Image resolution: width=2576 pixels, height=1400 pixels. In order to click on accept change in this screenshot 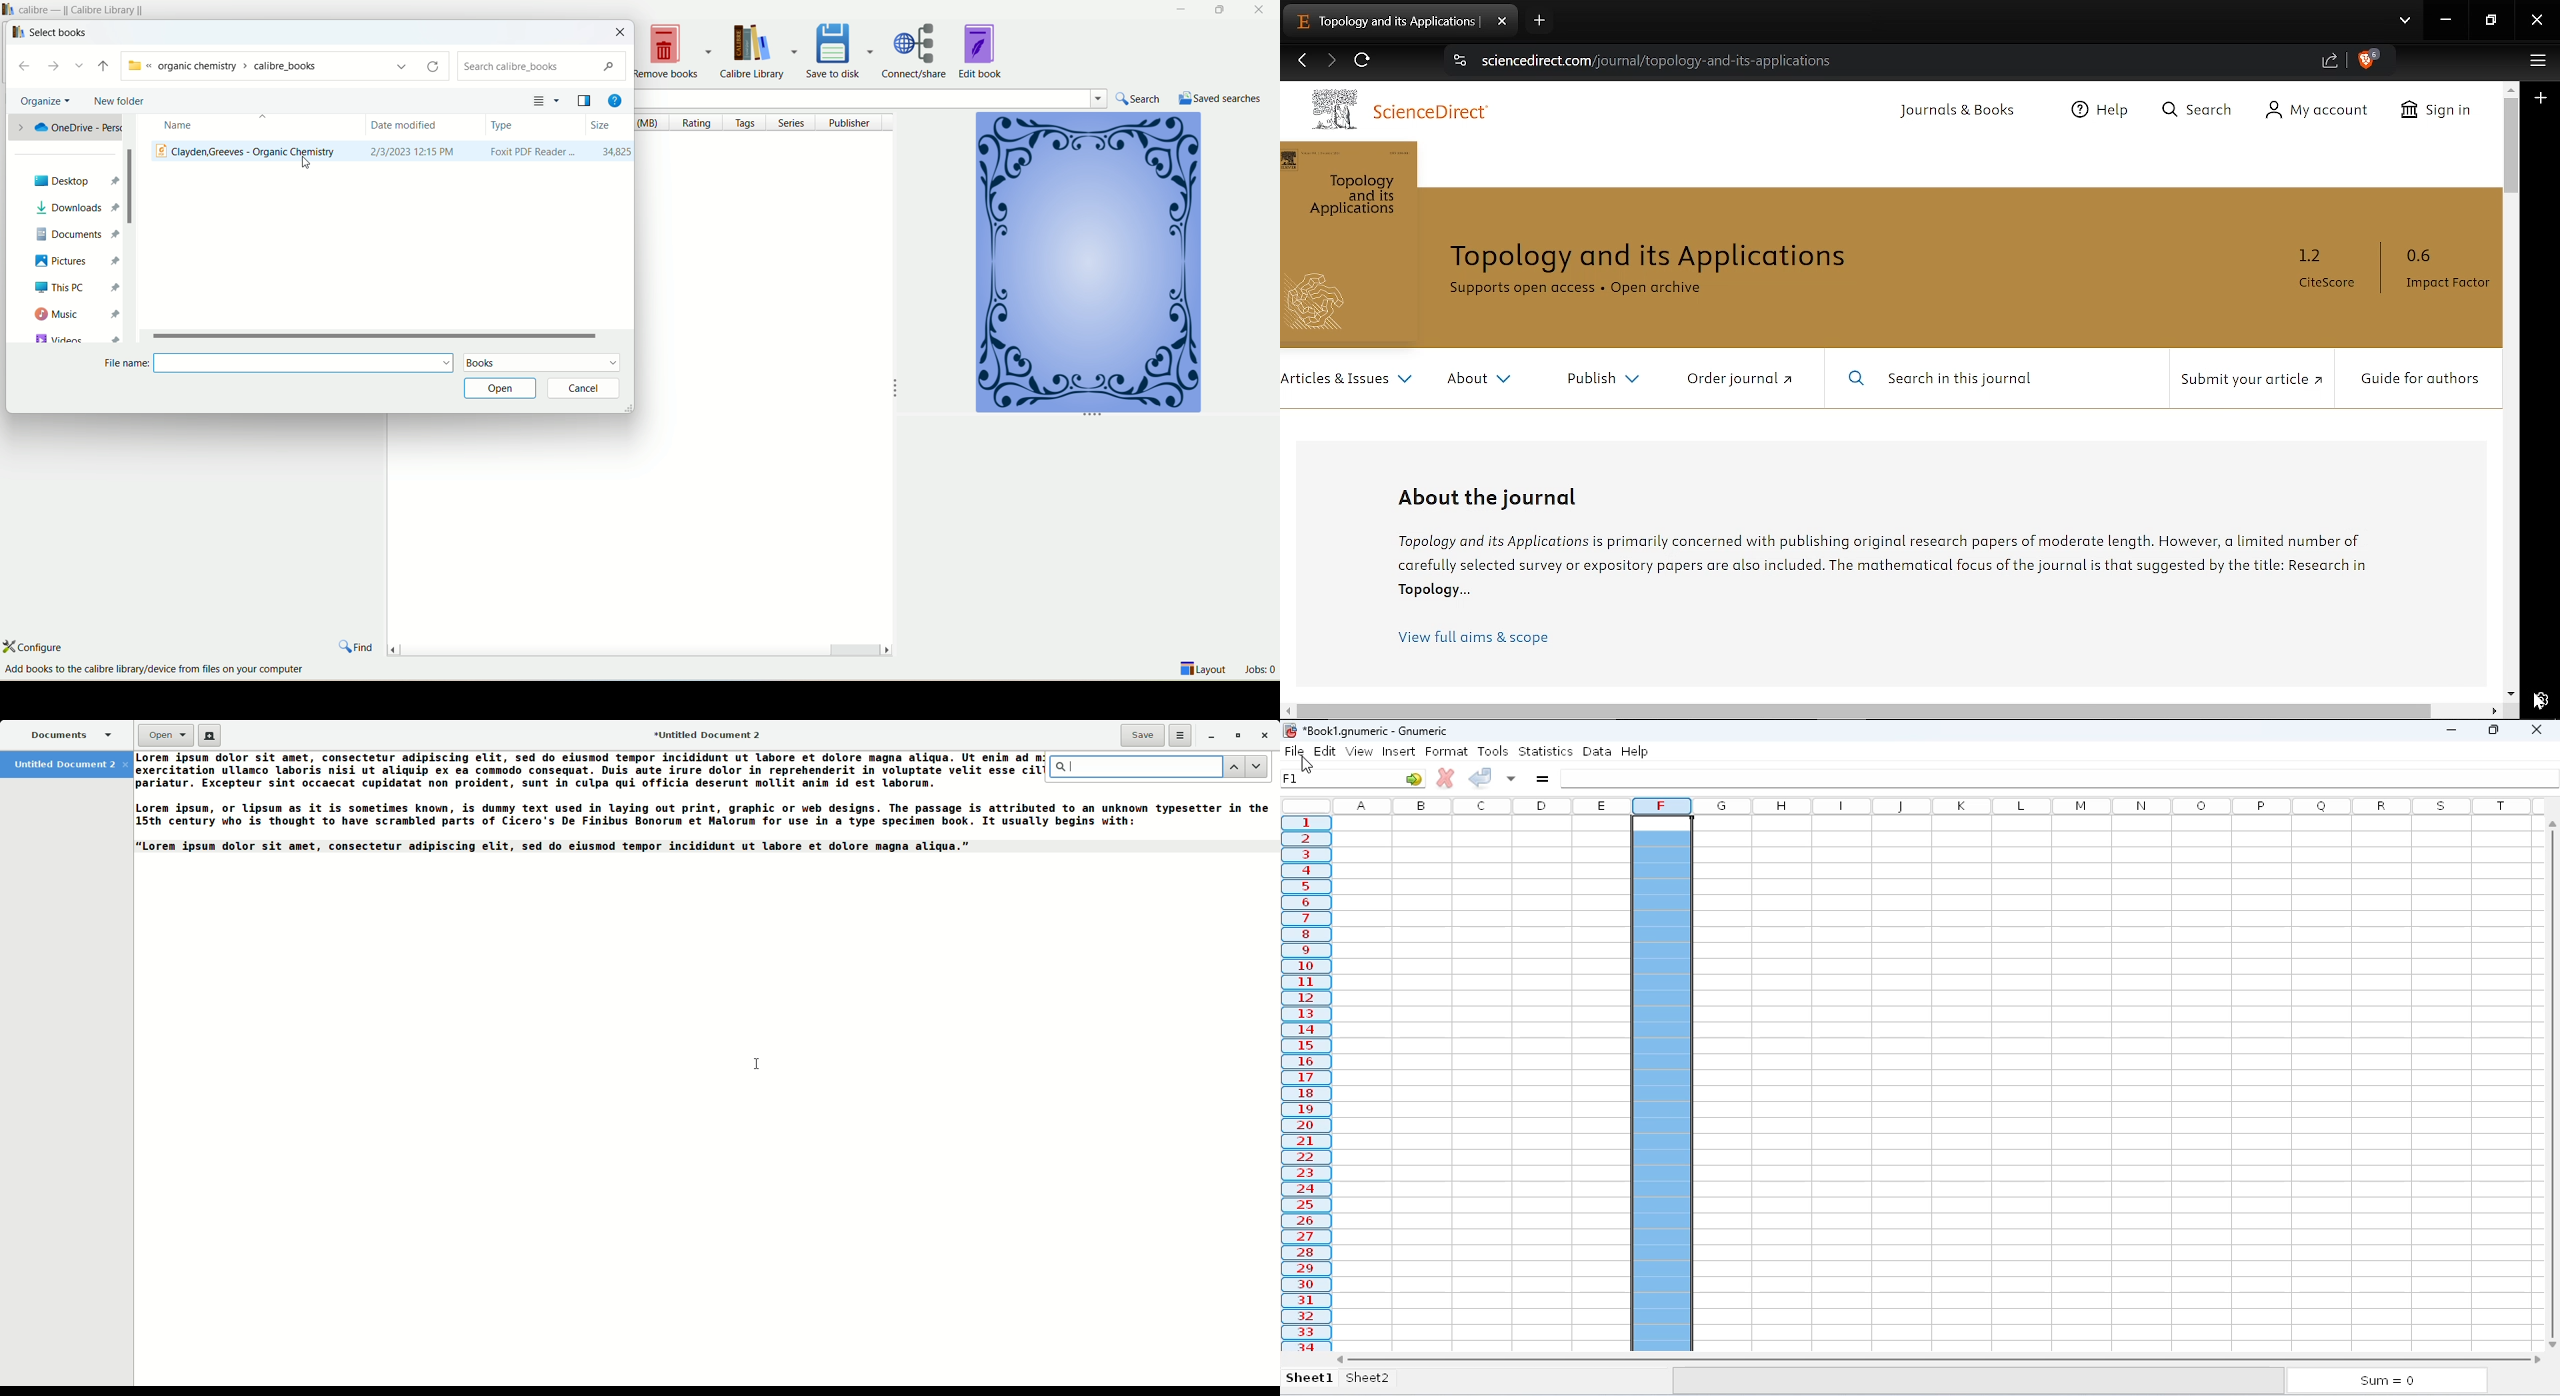, I will do `click(1480, 777)`.